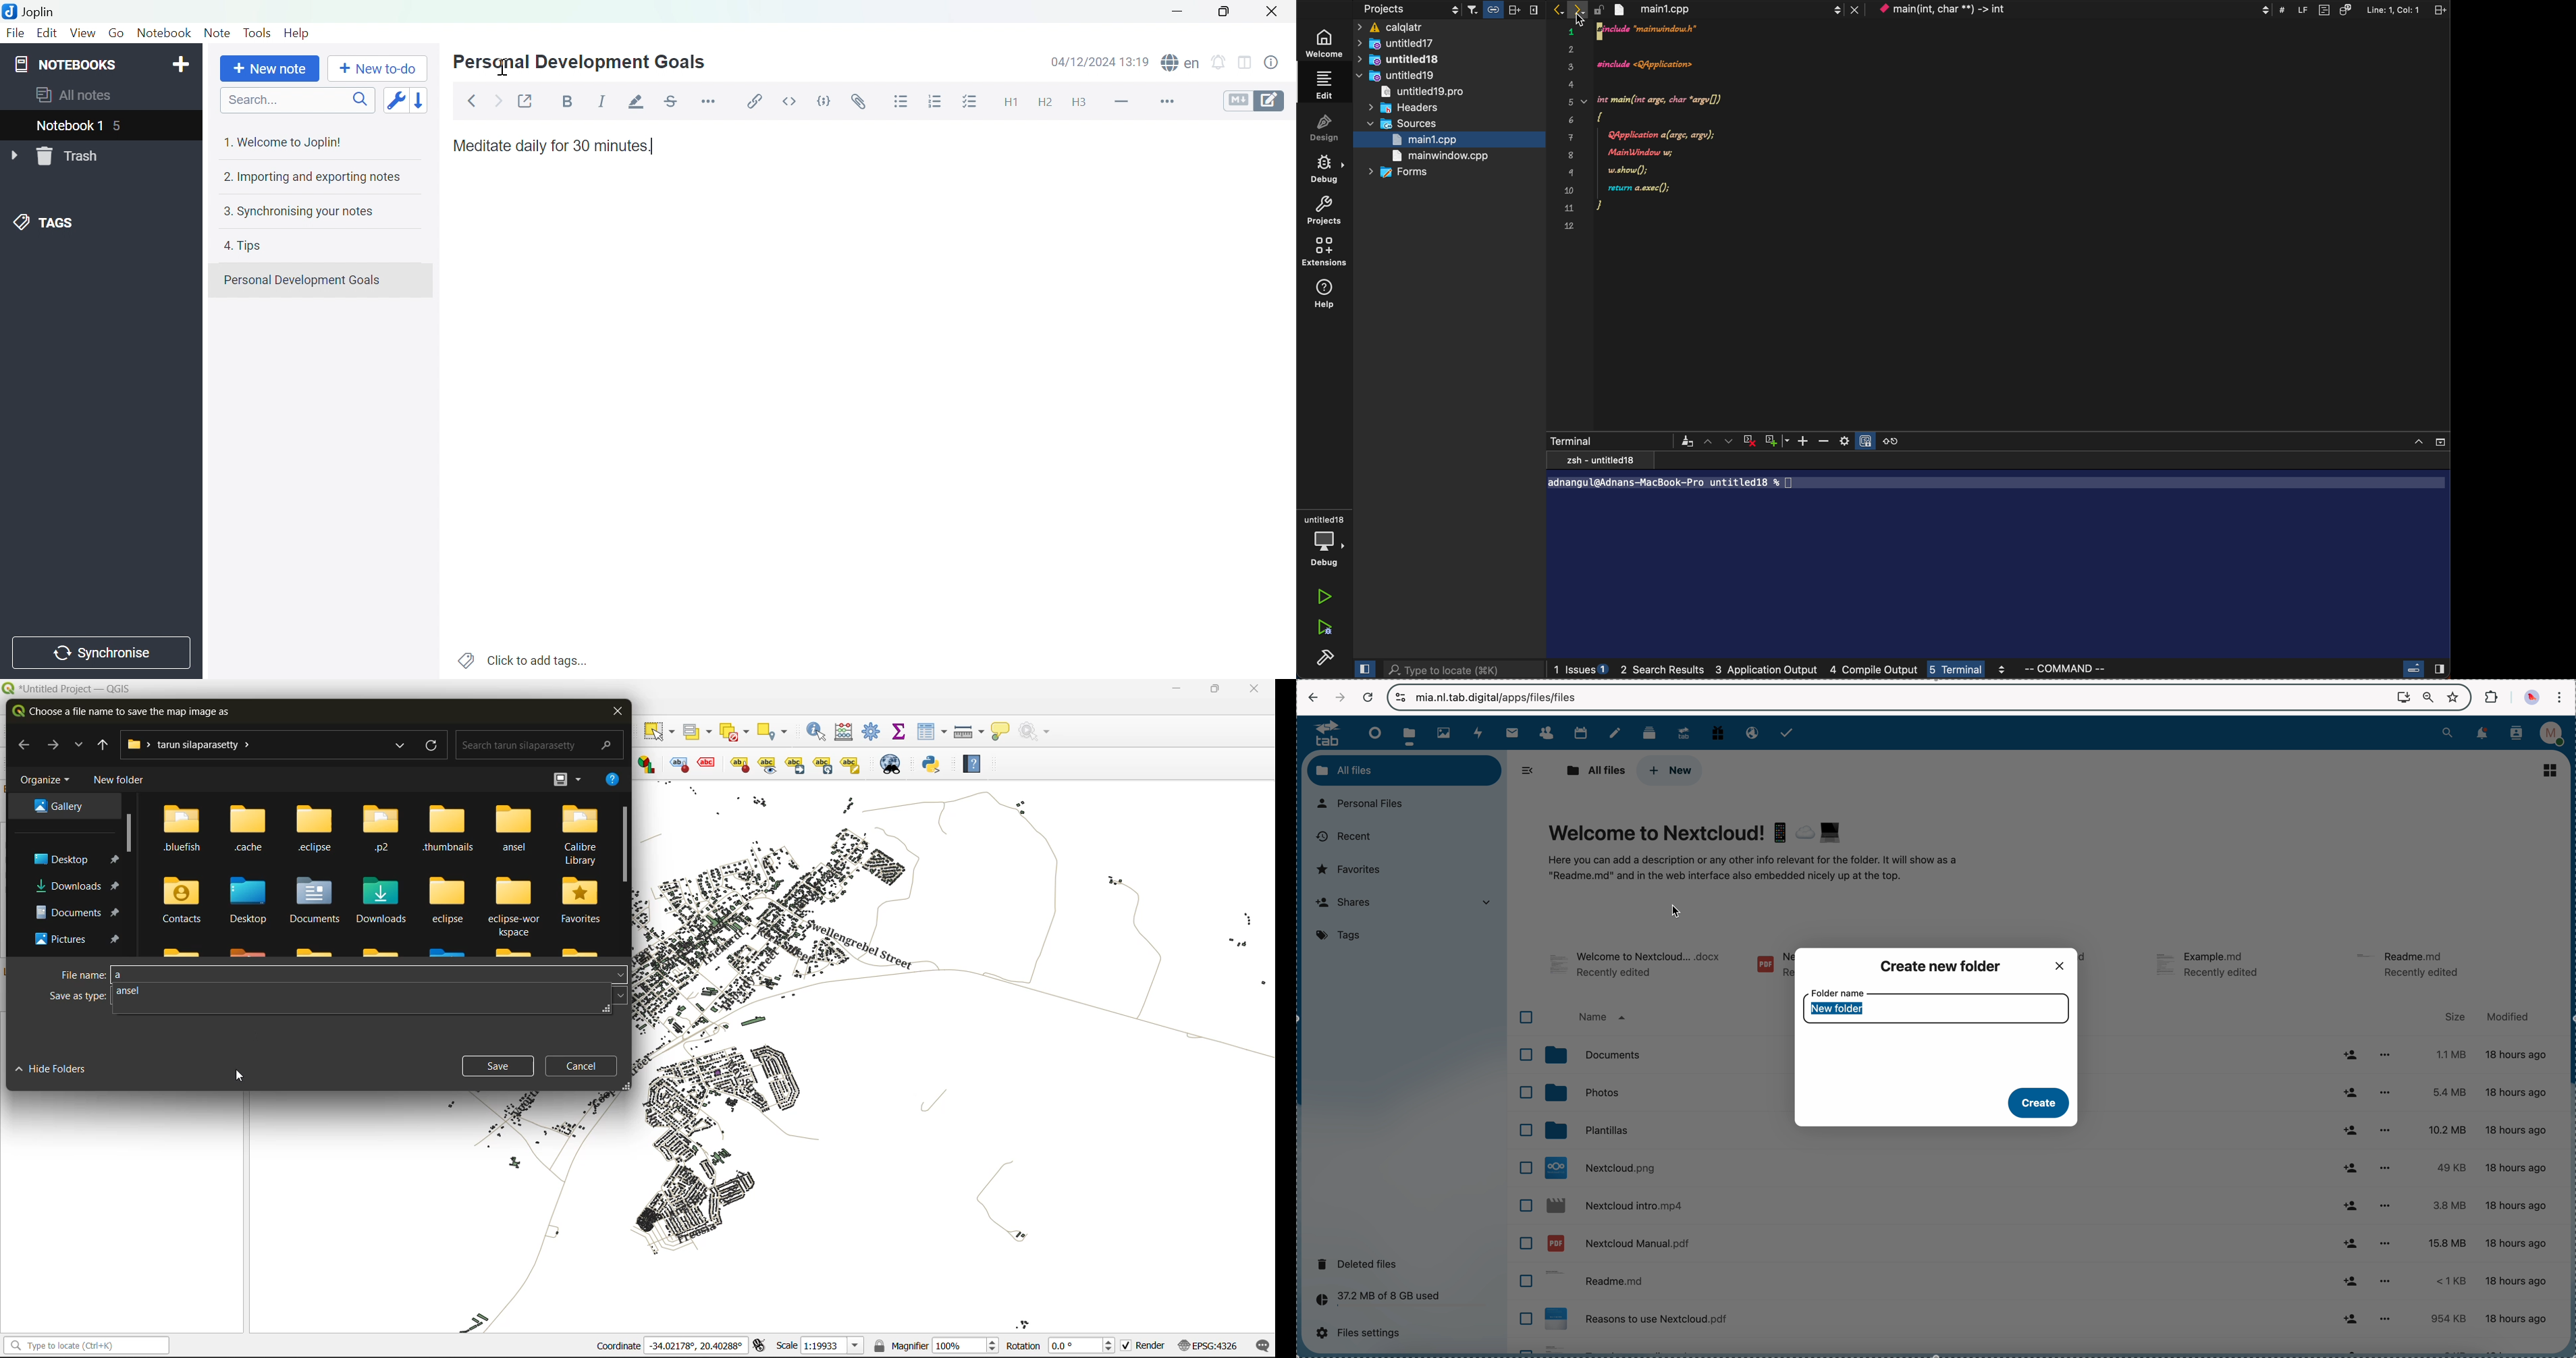 This screenshot has width=2576, height=1372. Describe the element at coordinates (1790, 440) in the screenshot. I see `Down arrow` at that location.